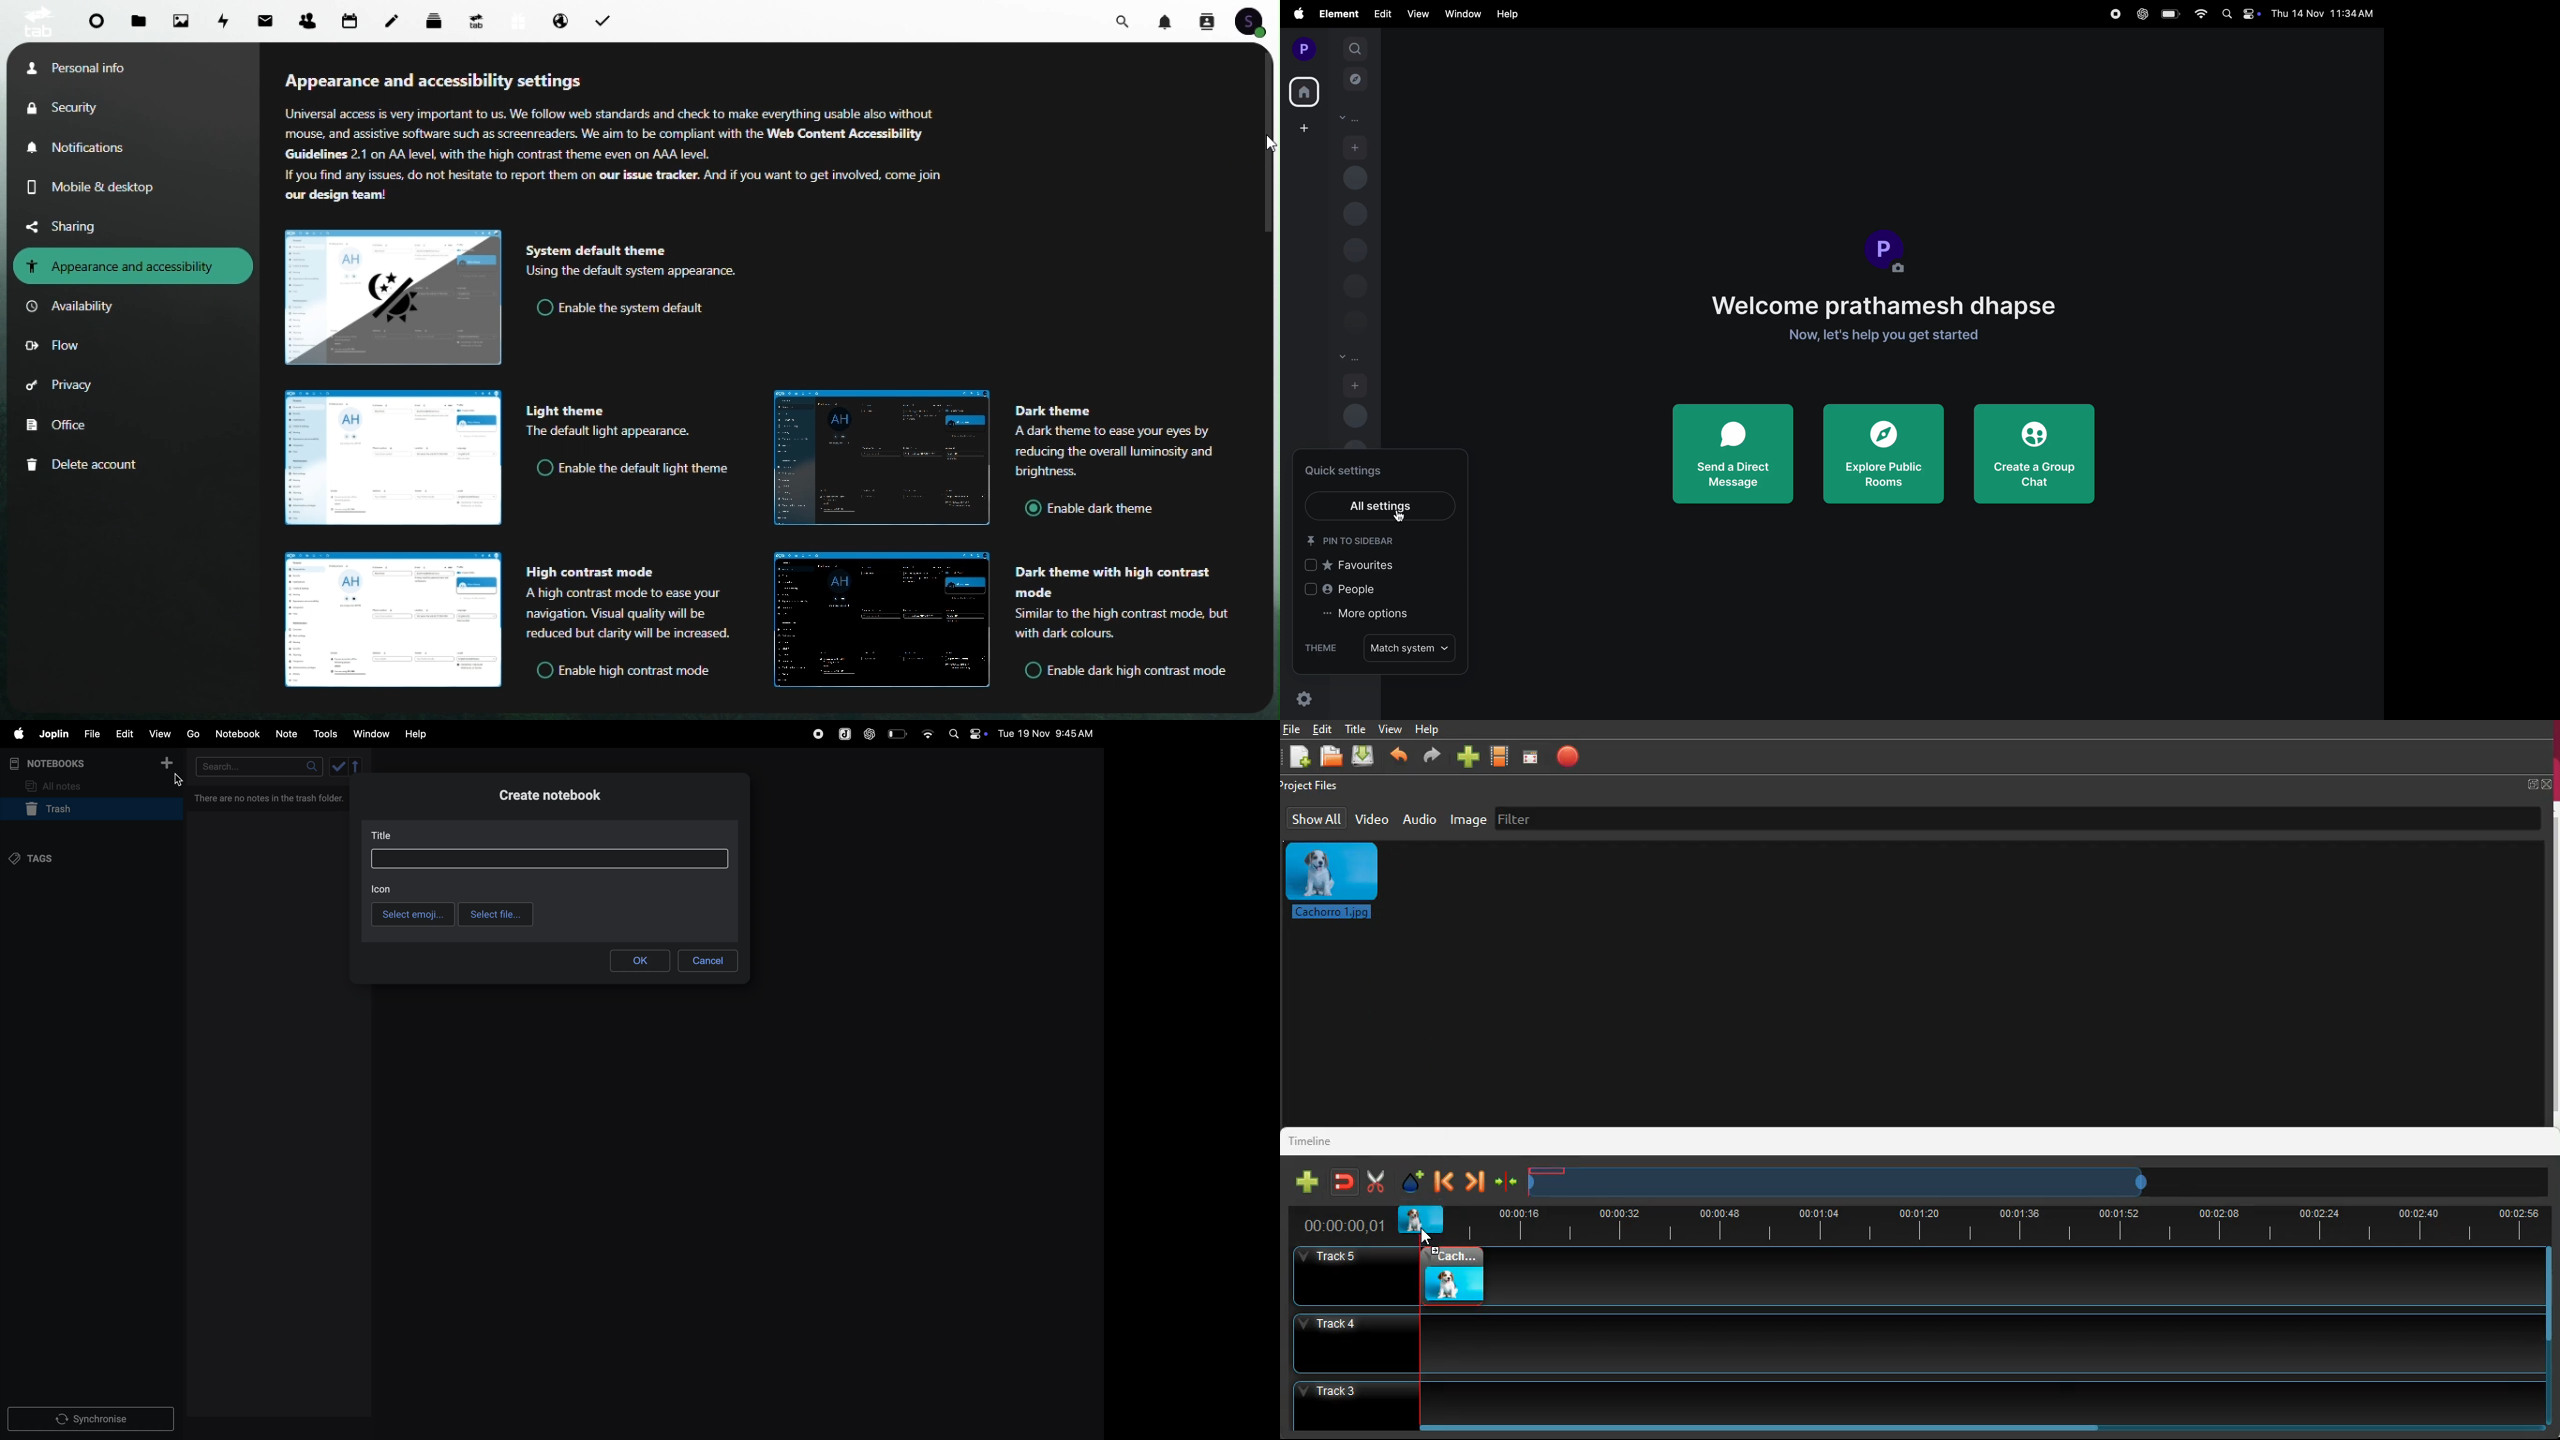 The image size is (2576, 1456). What do you see at coordinates (59, 785) in the screenshot?
I see `all notes` at bounding box center [59, 785].